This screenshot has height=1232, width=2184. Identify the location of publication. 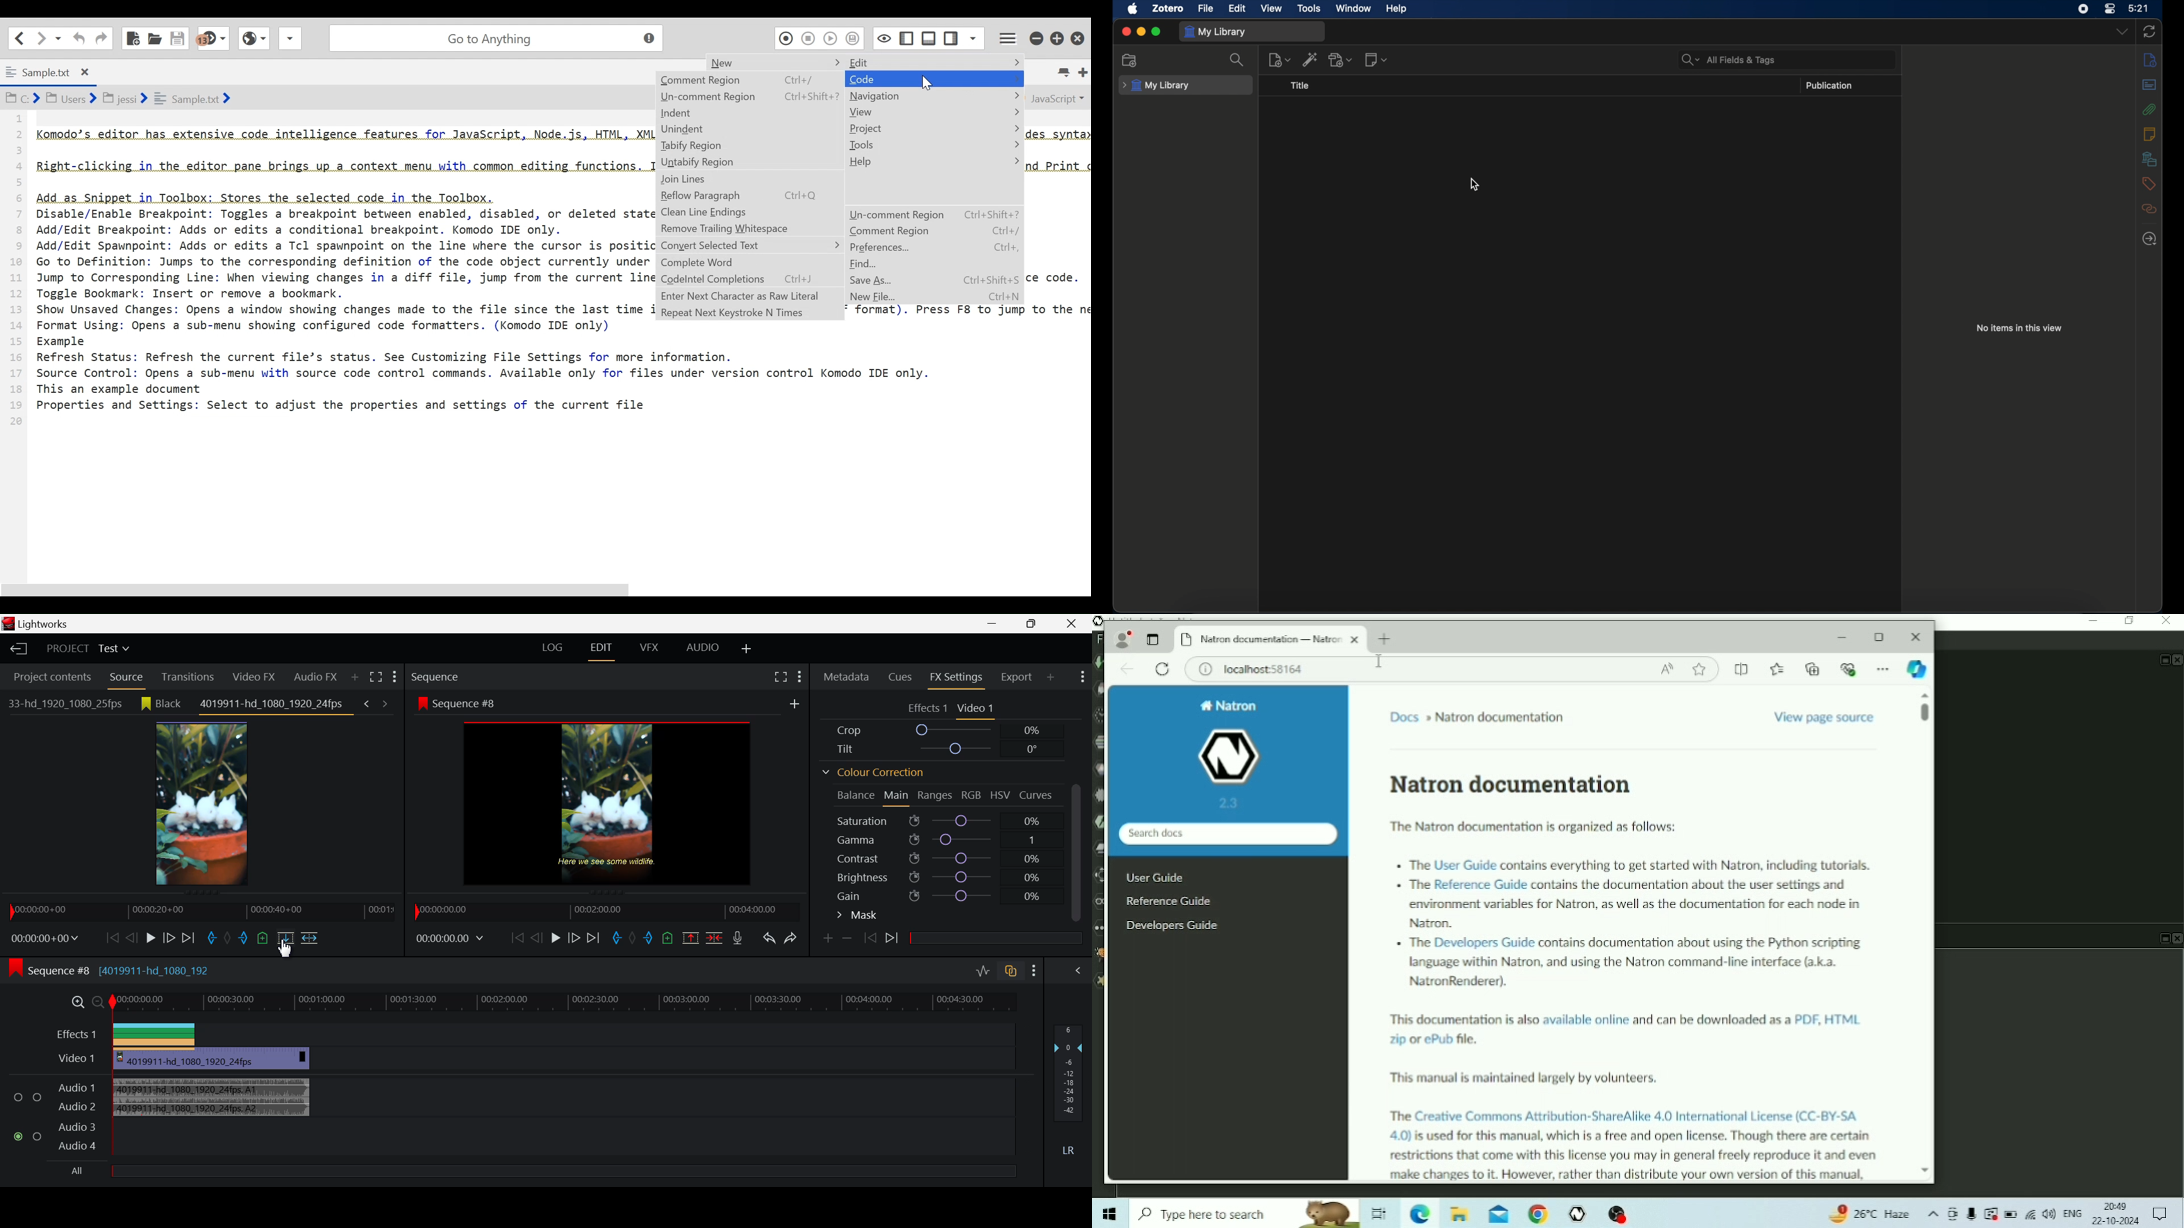
(1829, 85).